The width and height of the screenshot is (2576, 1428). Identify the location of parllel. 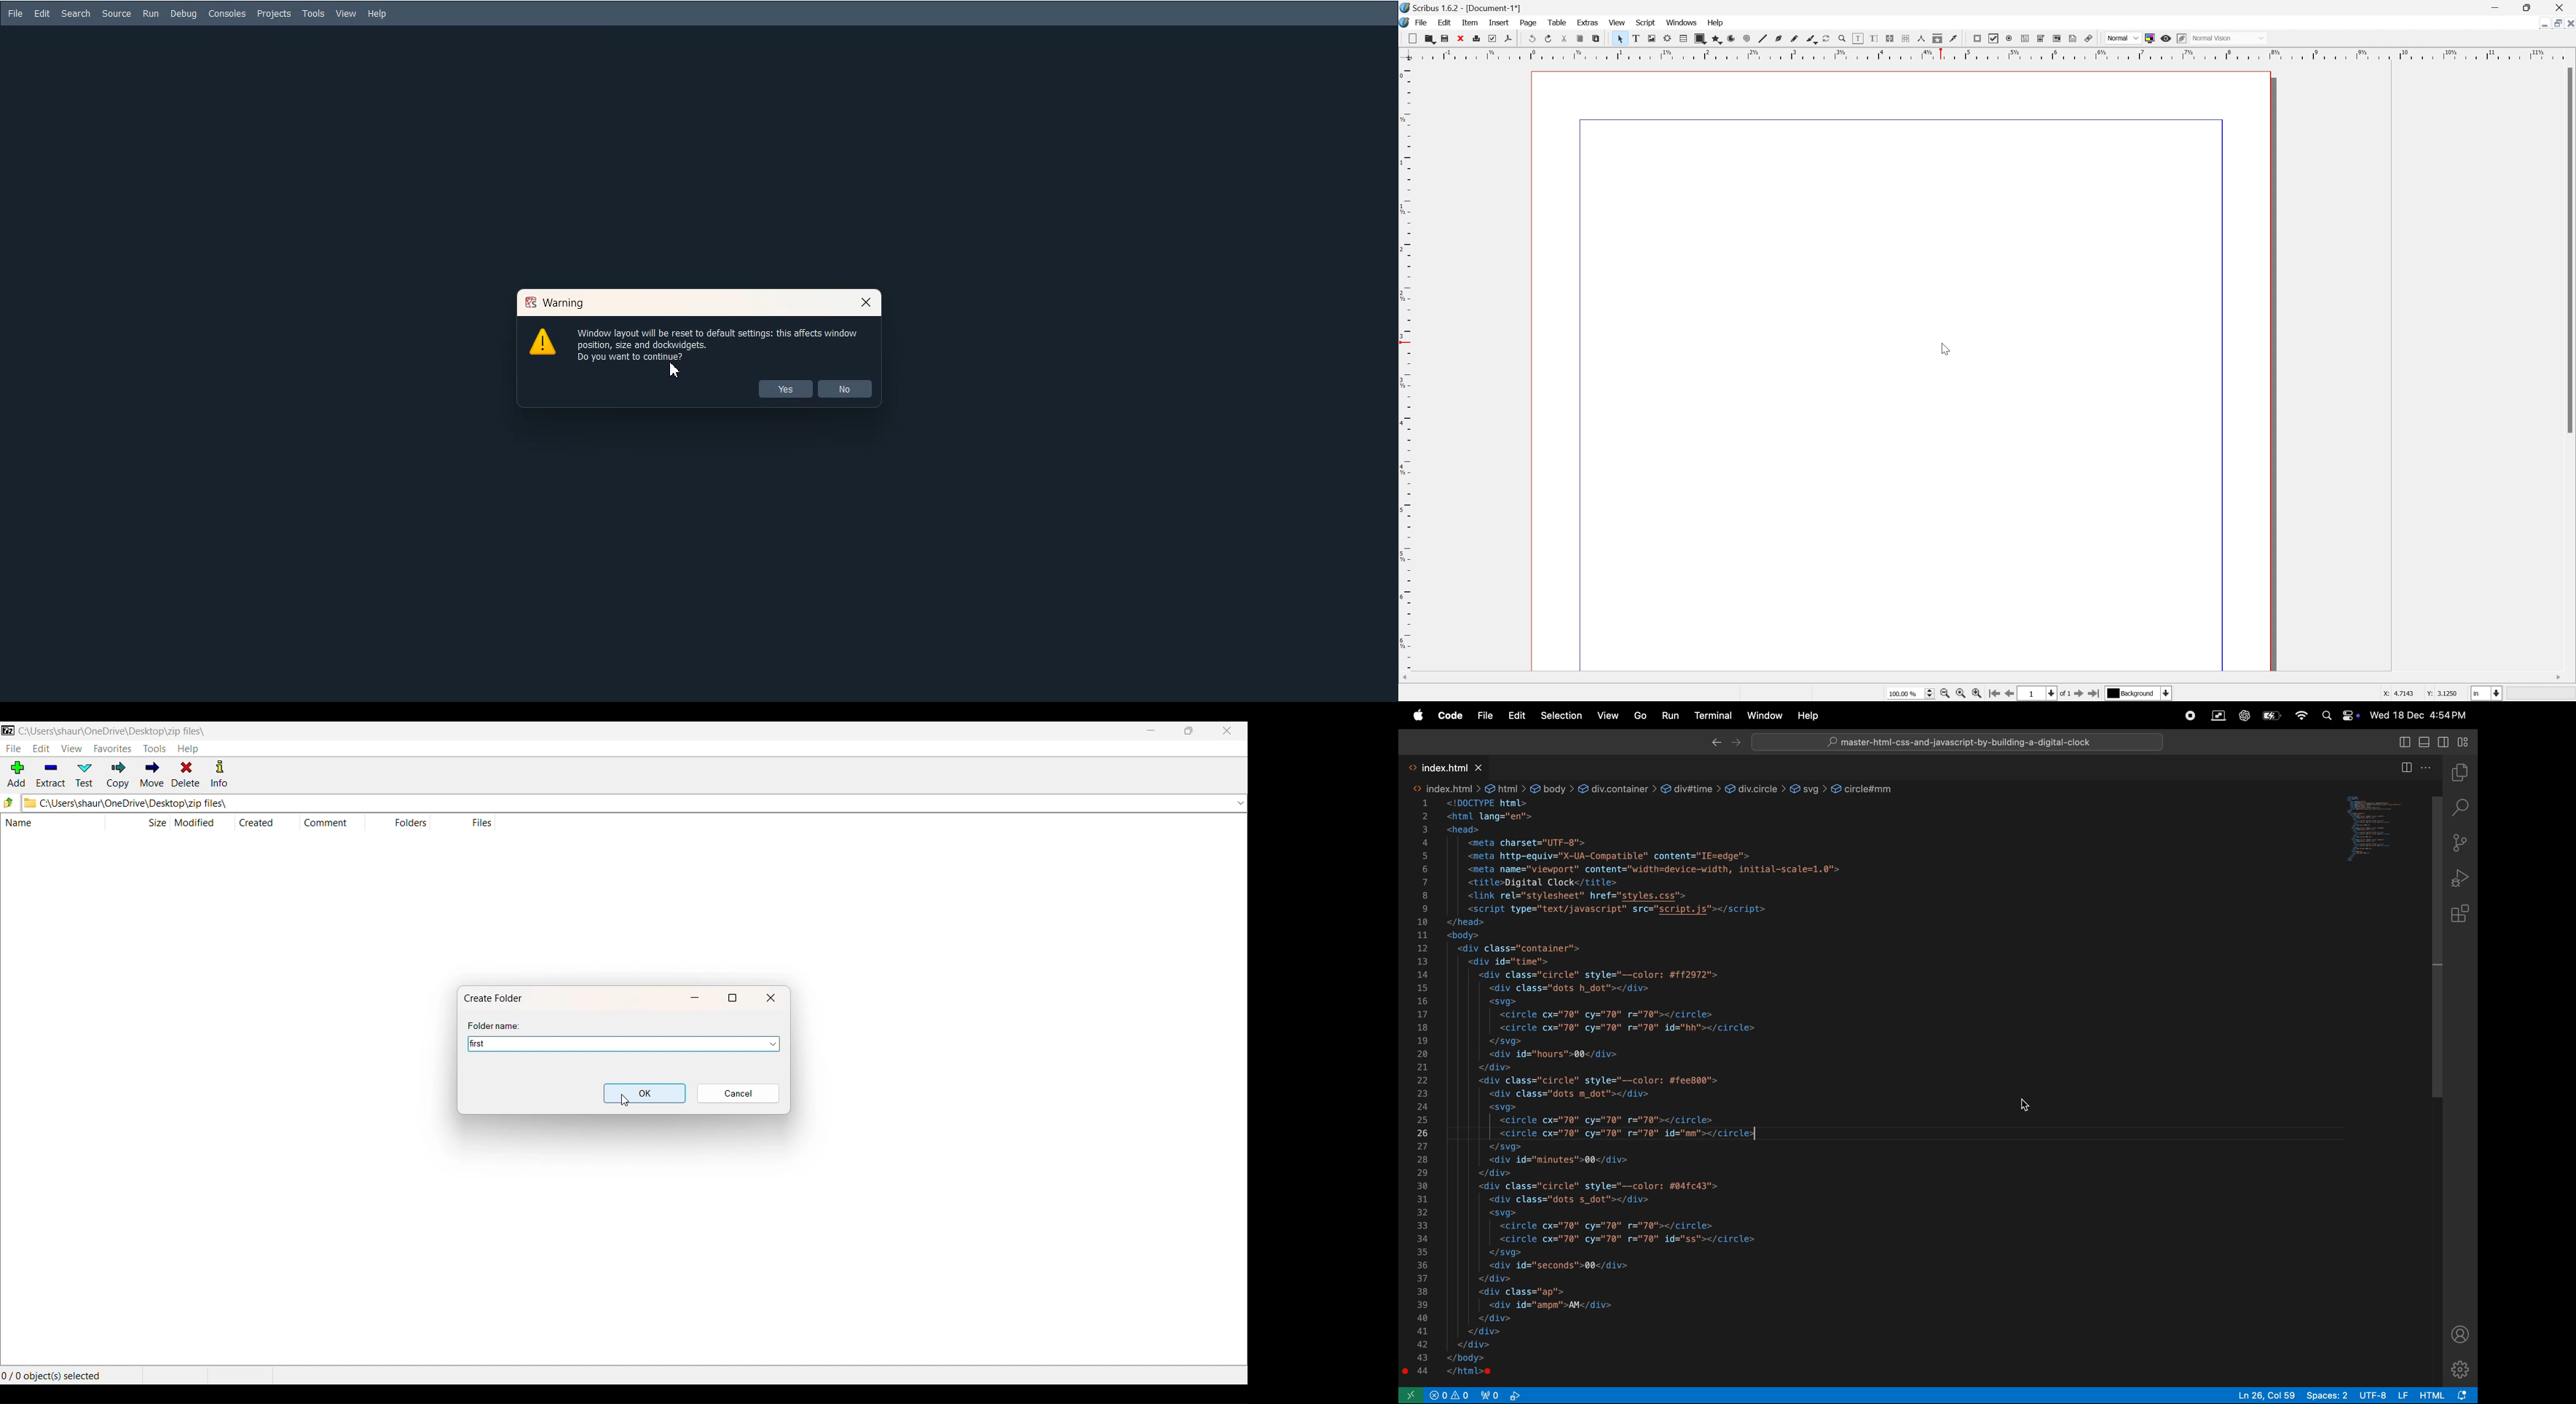
(2218, 716).